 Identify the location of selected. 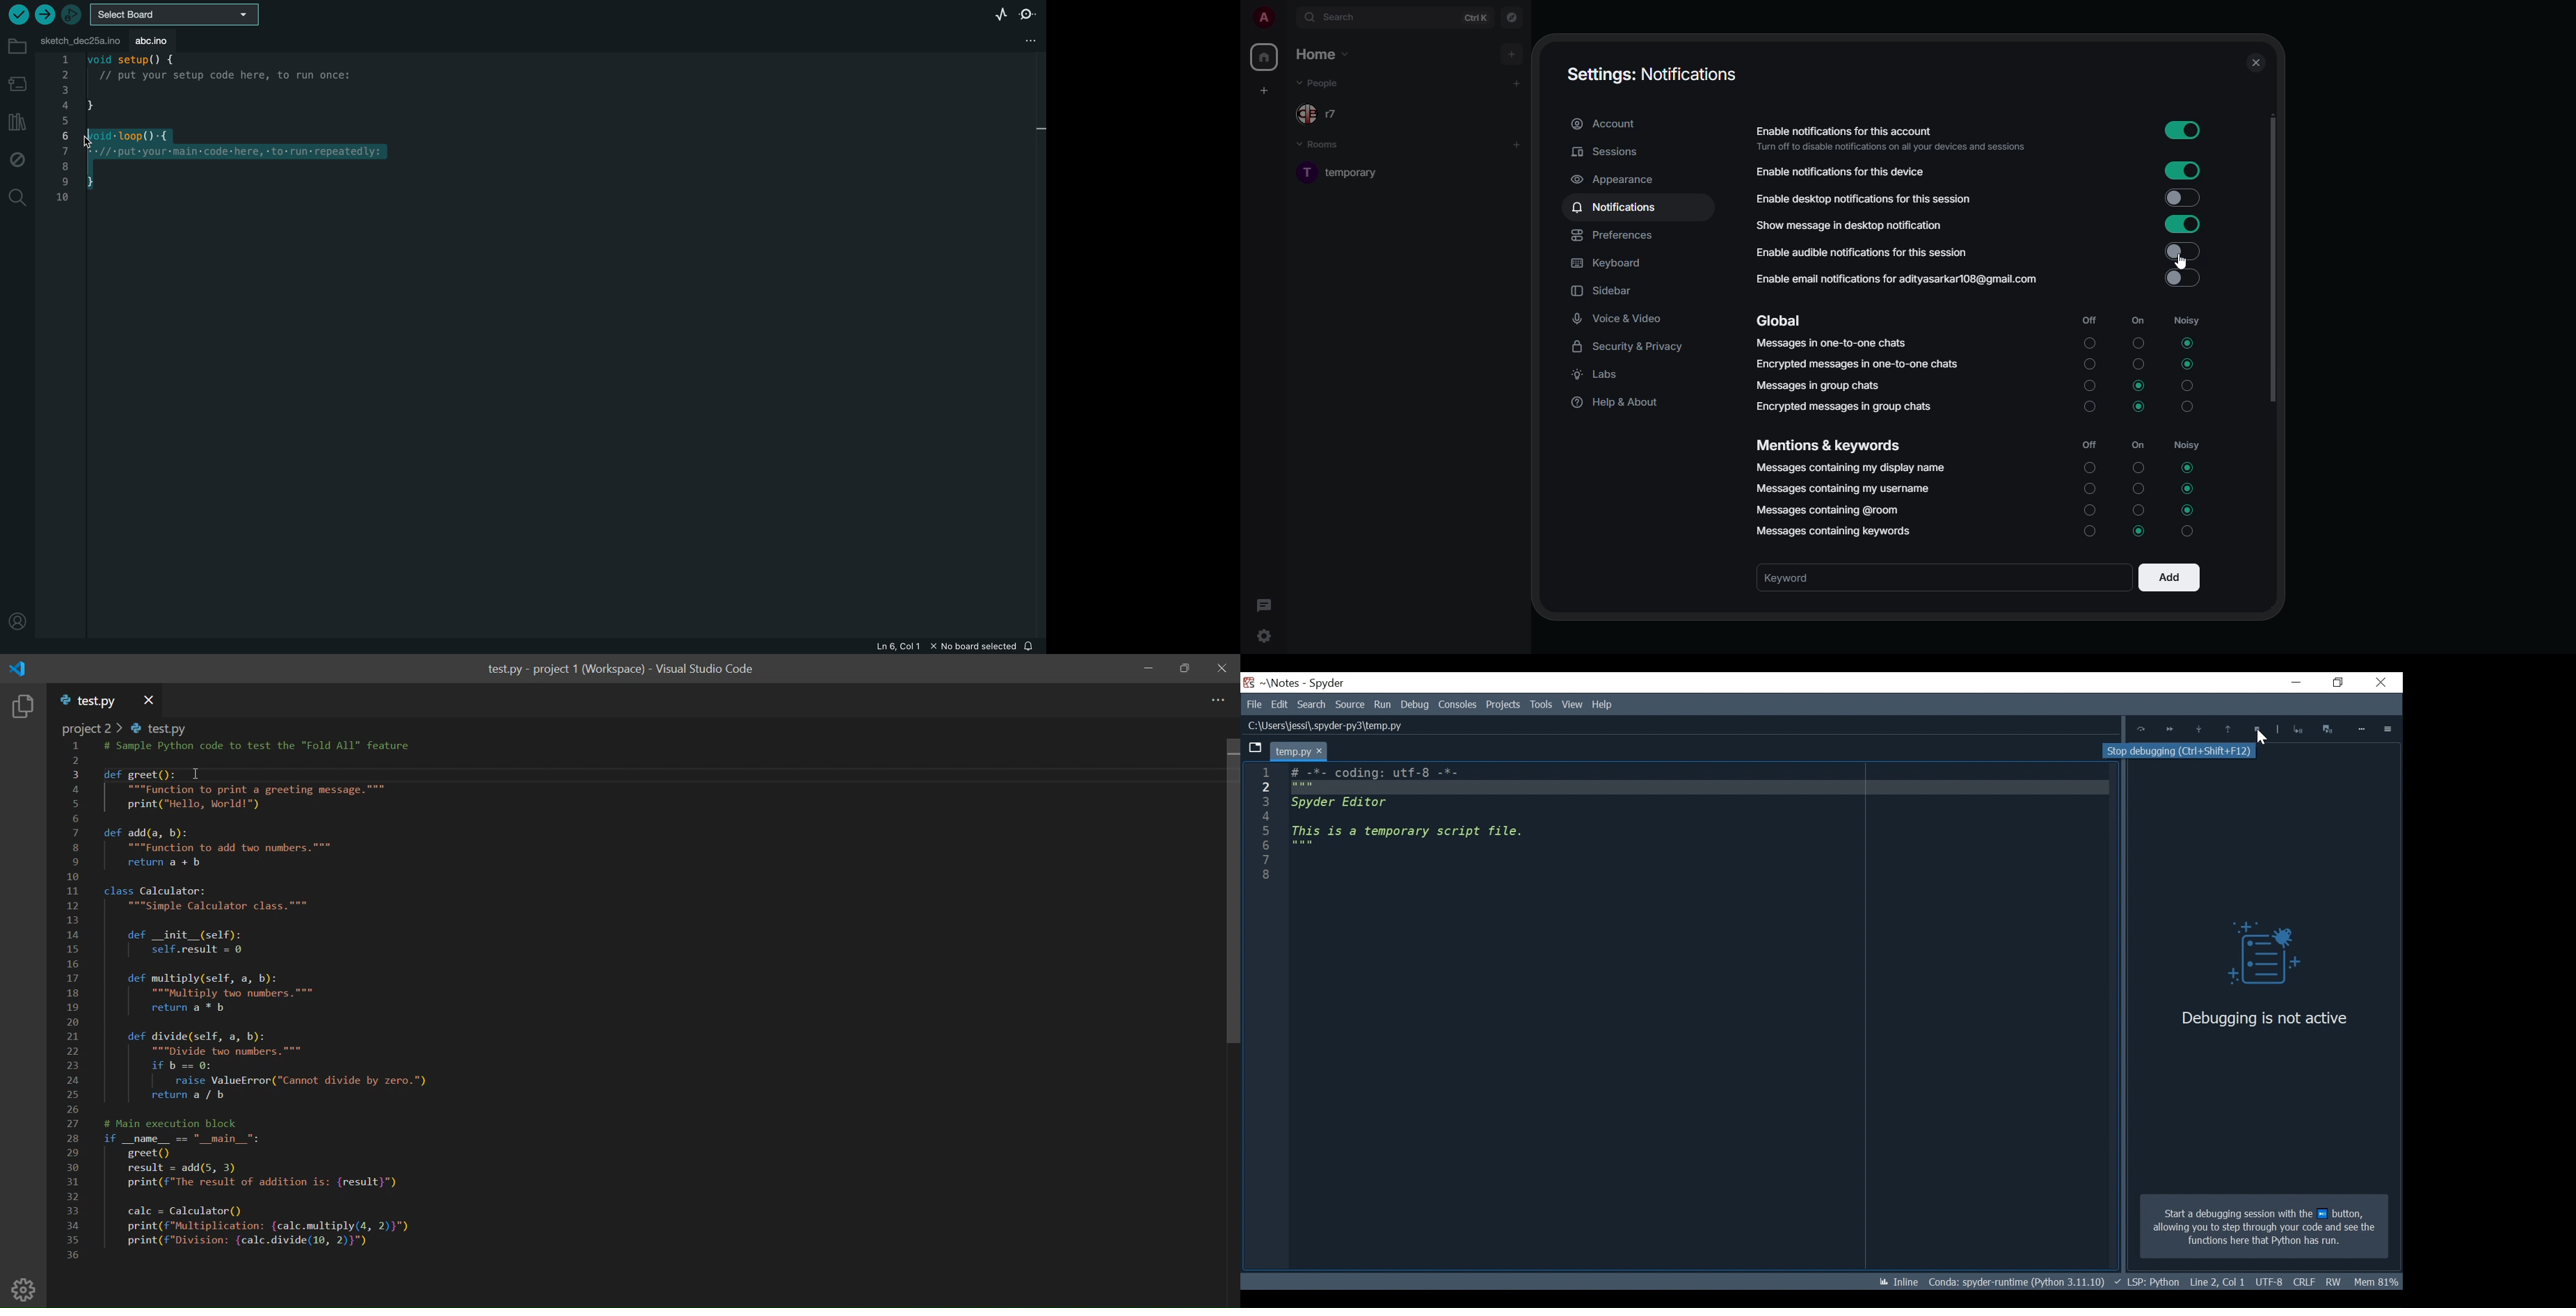
(2141, 385).